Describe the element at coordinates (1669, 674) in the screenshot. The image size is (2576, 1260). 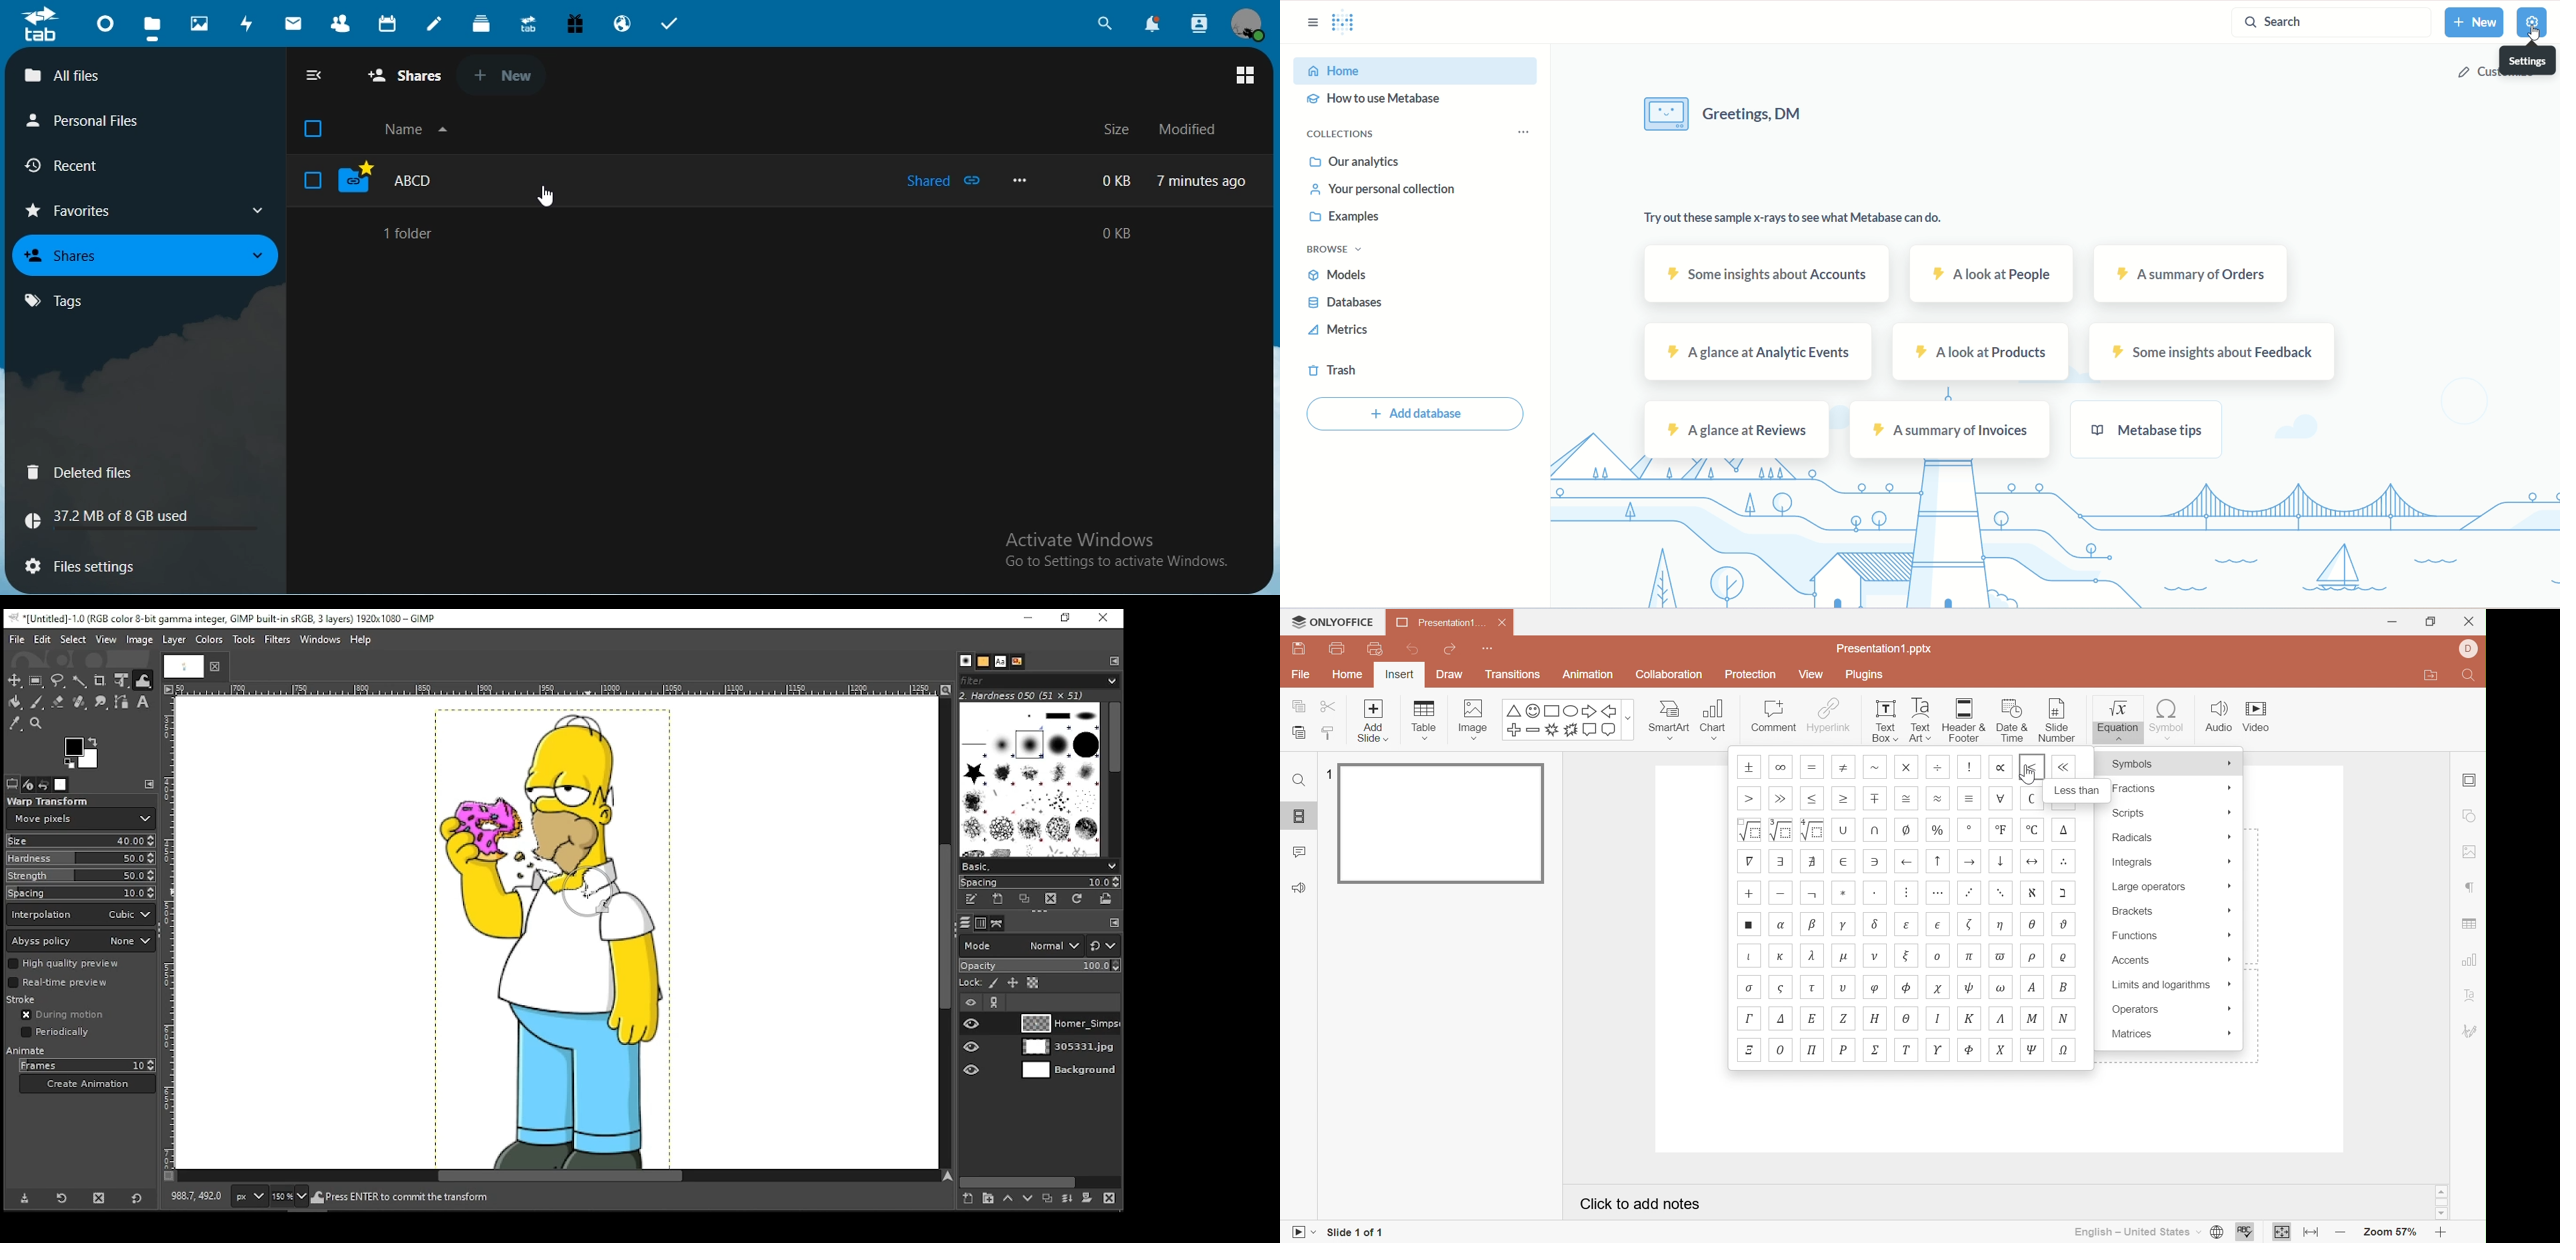
I see `Collaboration` at that location.